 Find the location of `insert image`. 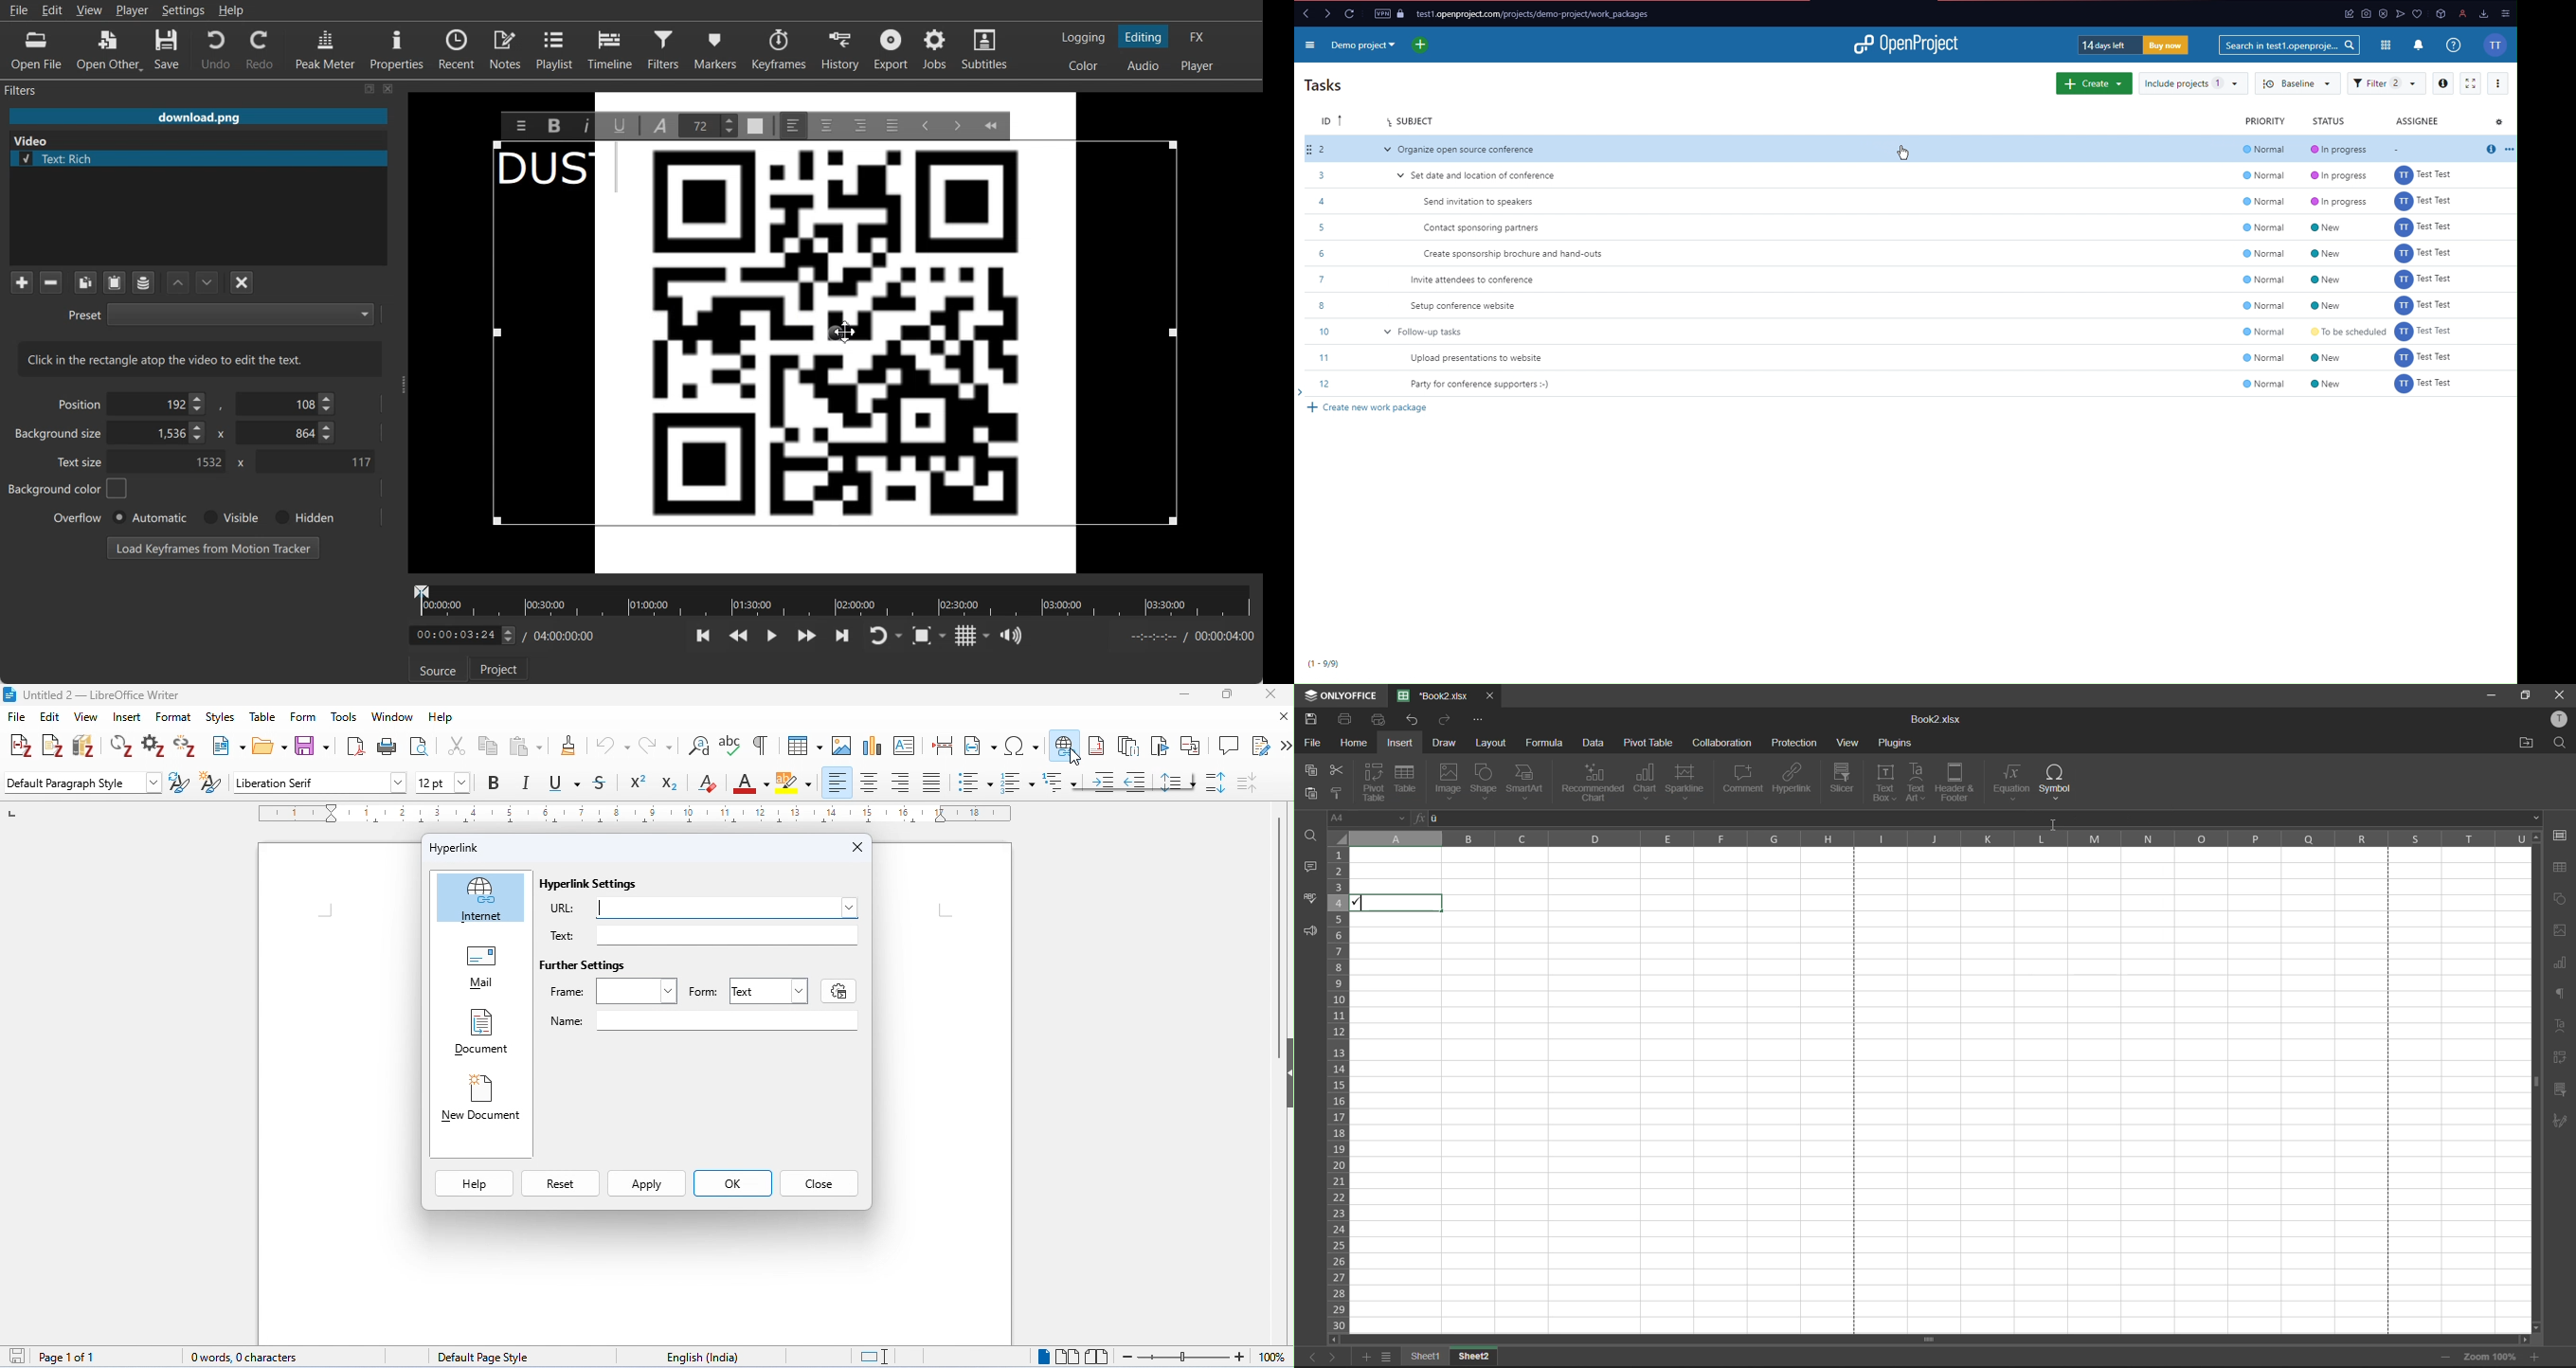

insert image is located at coordinates (843, 745).